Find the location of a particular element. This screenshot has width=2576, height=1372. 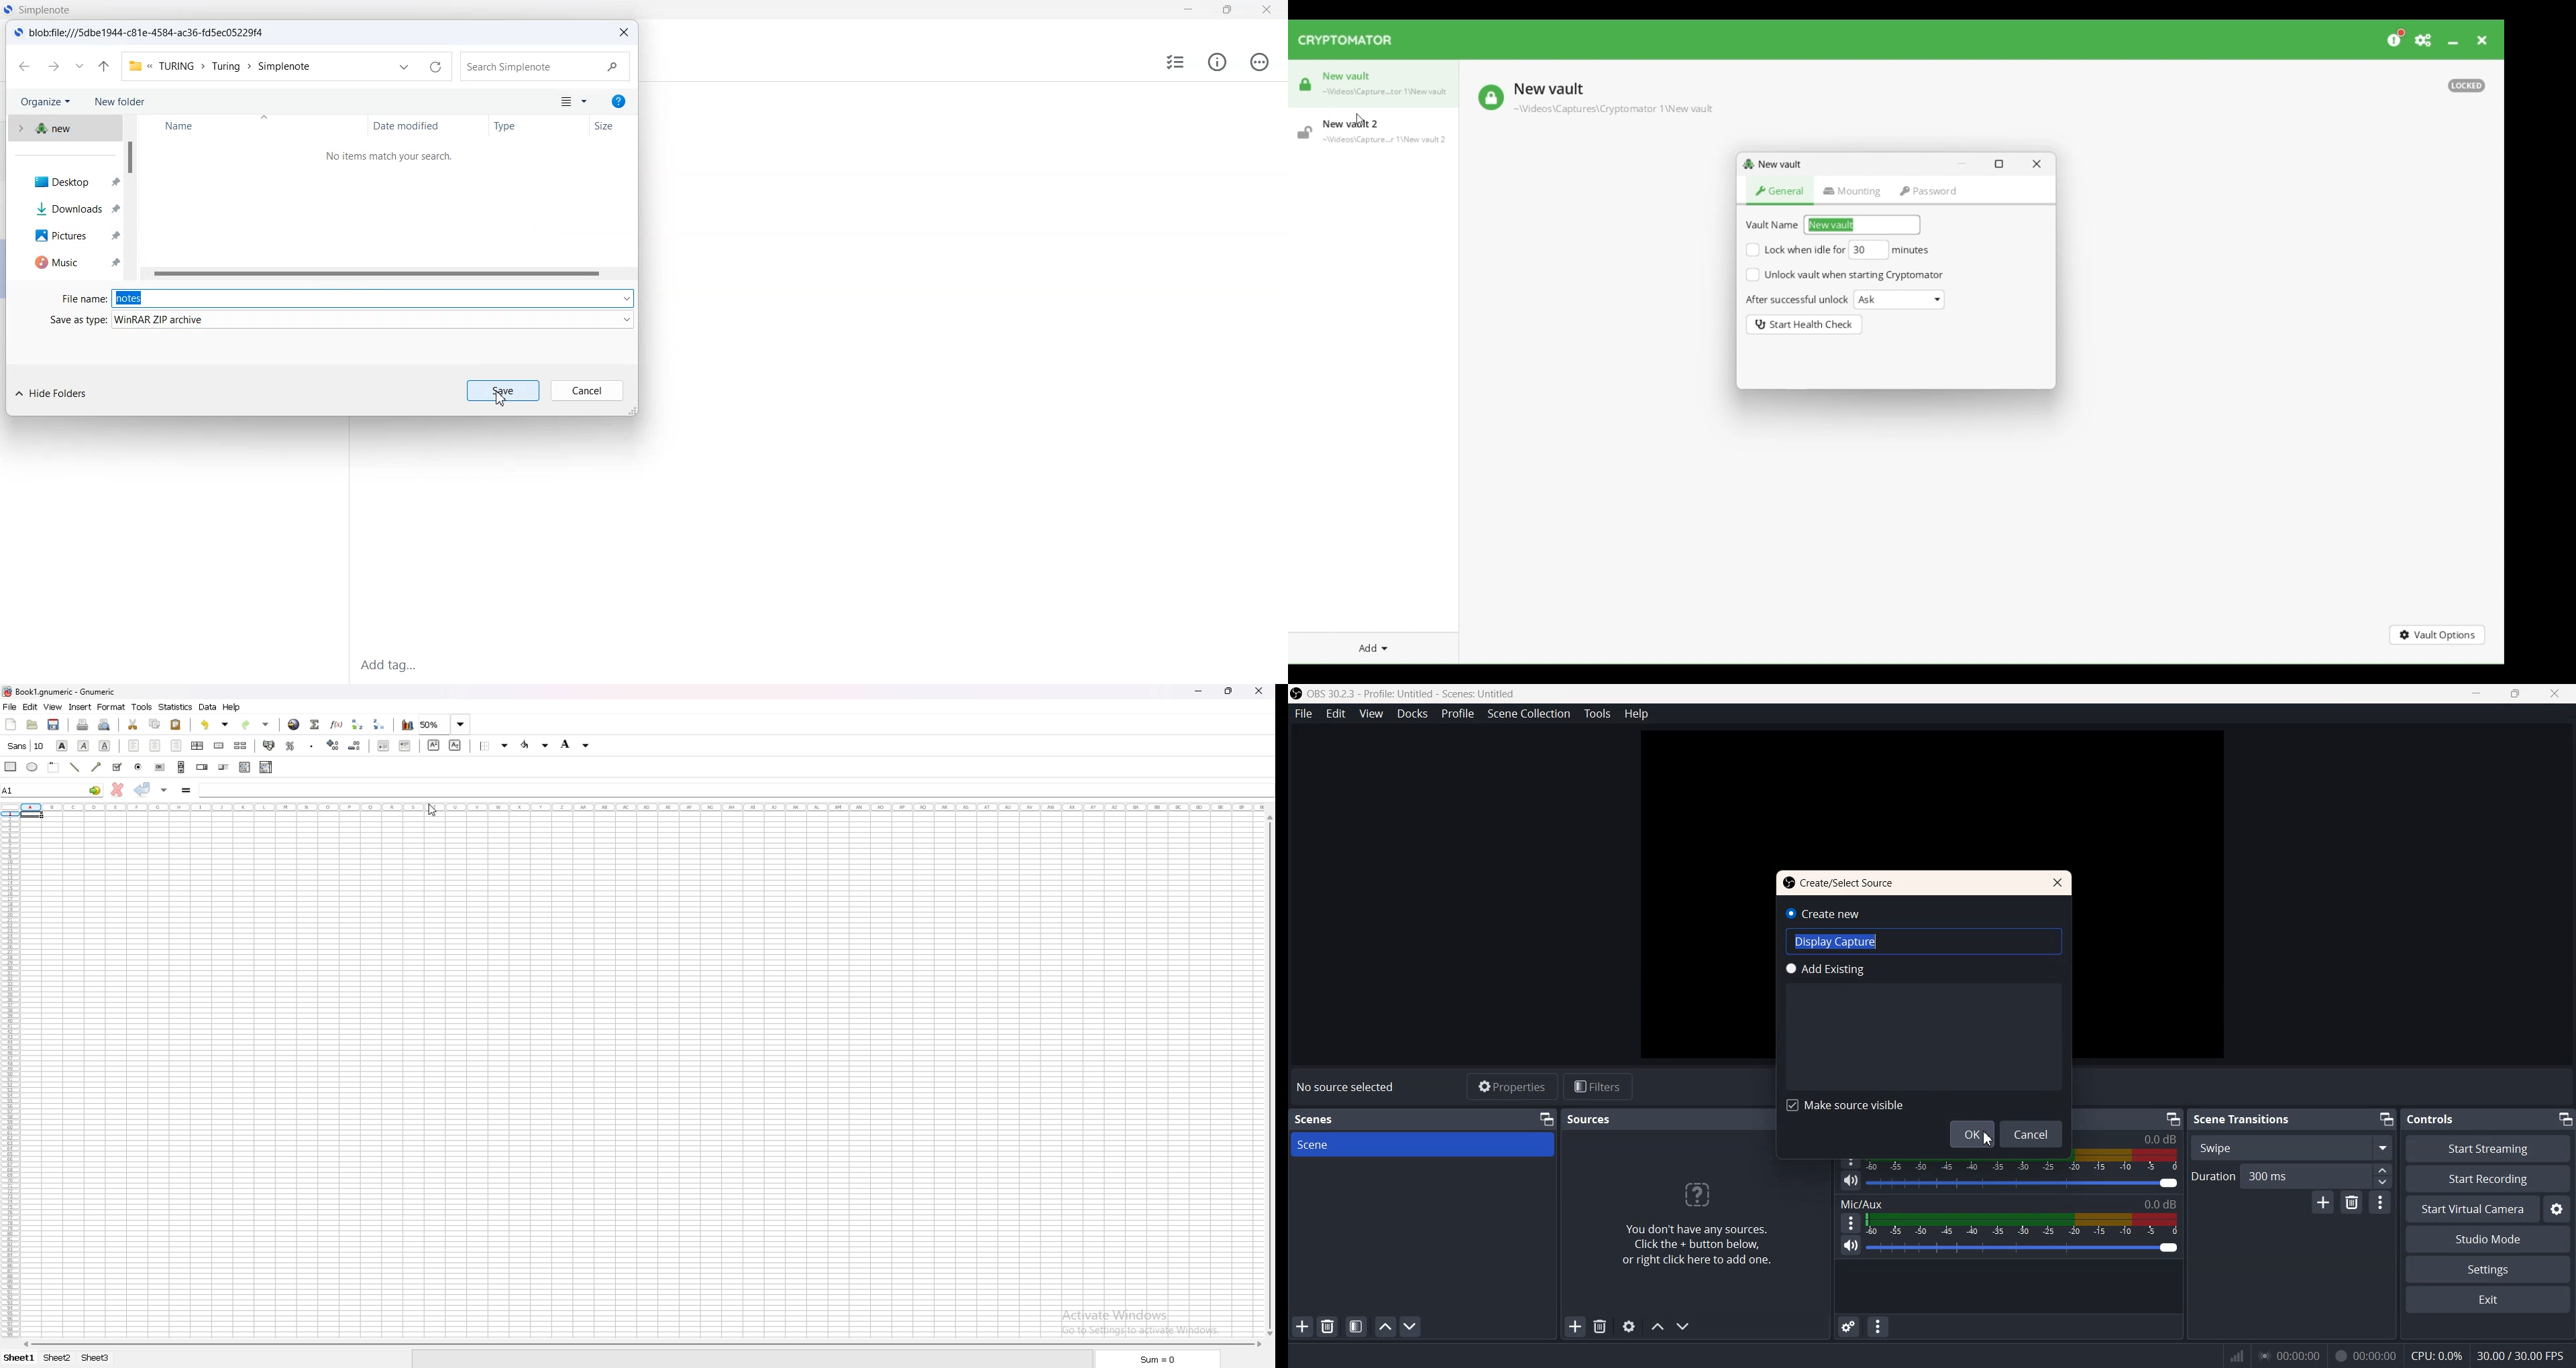

Exit is located at coordinates (2487, 1300).